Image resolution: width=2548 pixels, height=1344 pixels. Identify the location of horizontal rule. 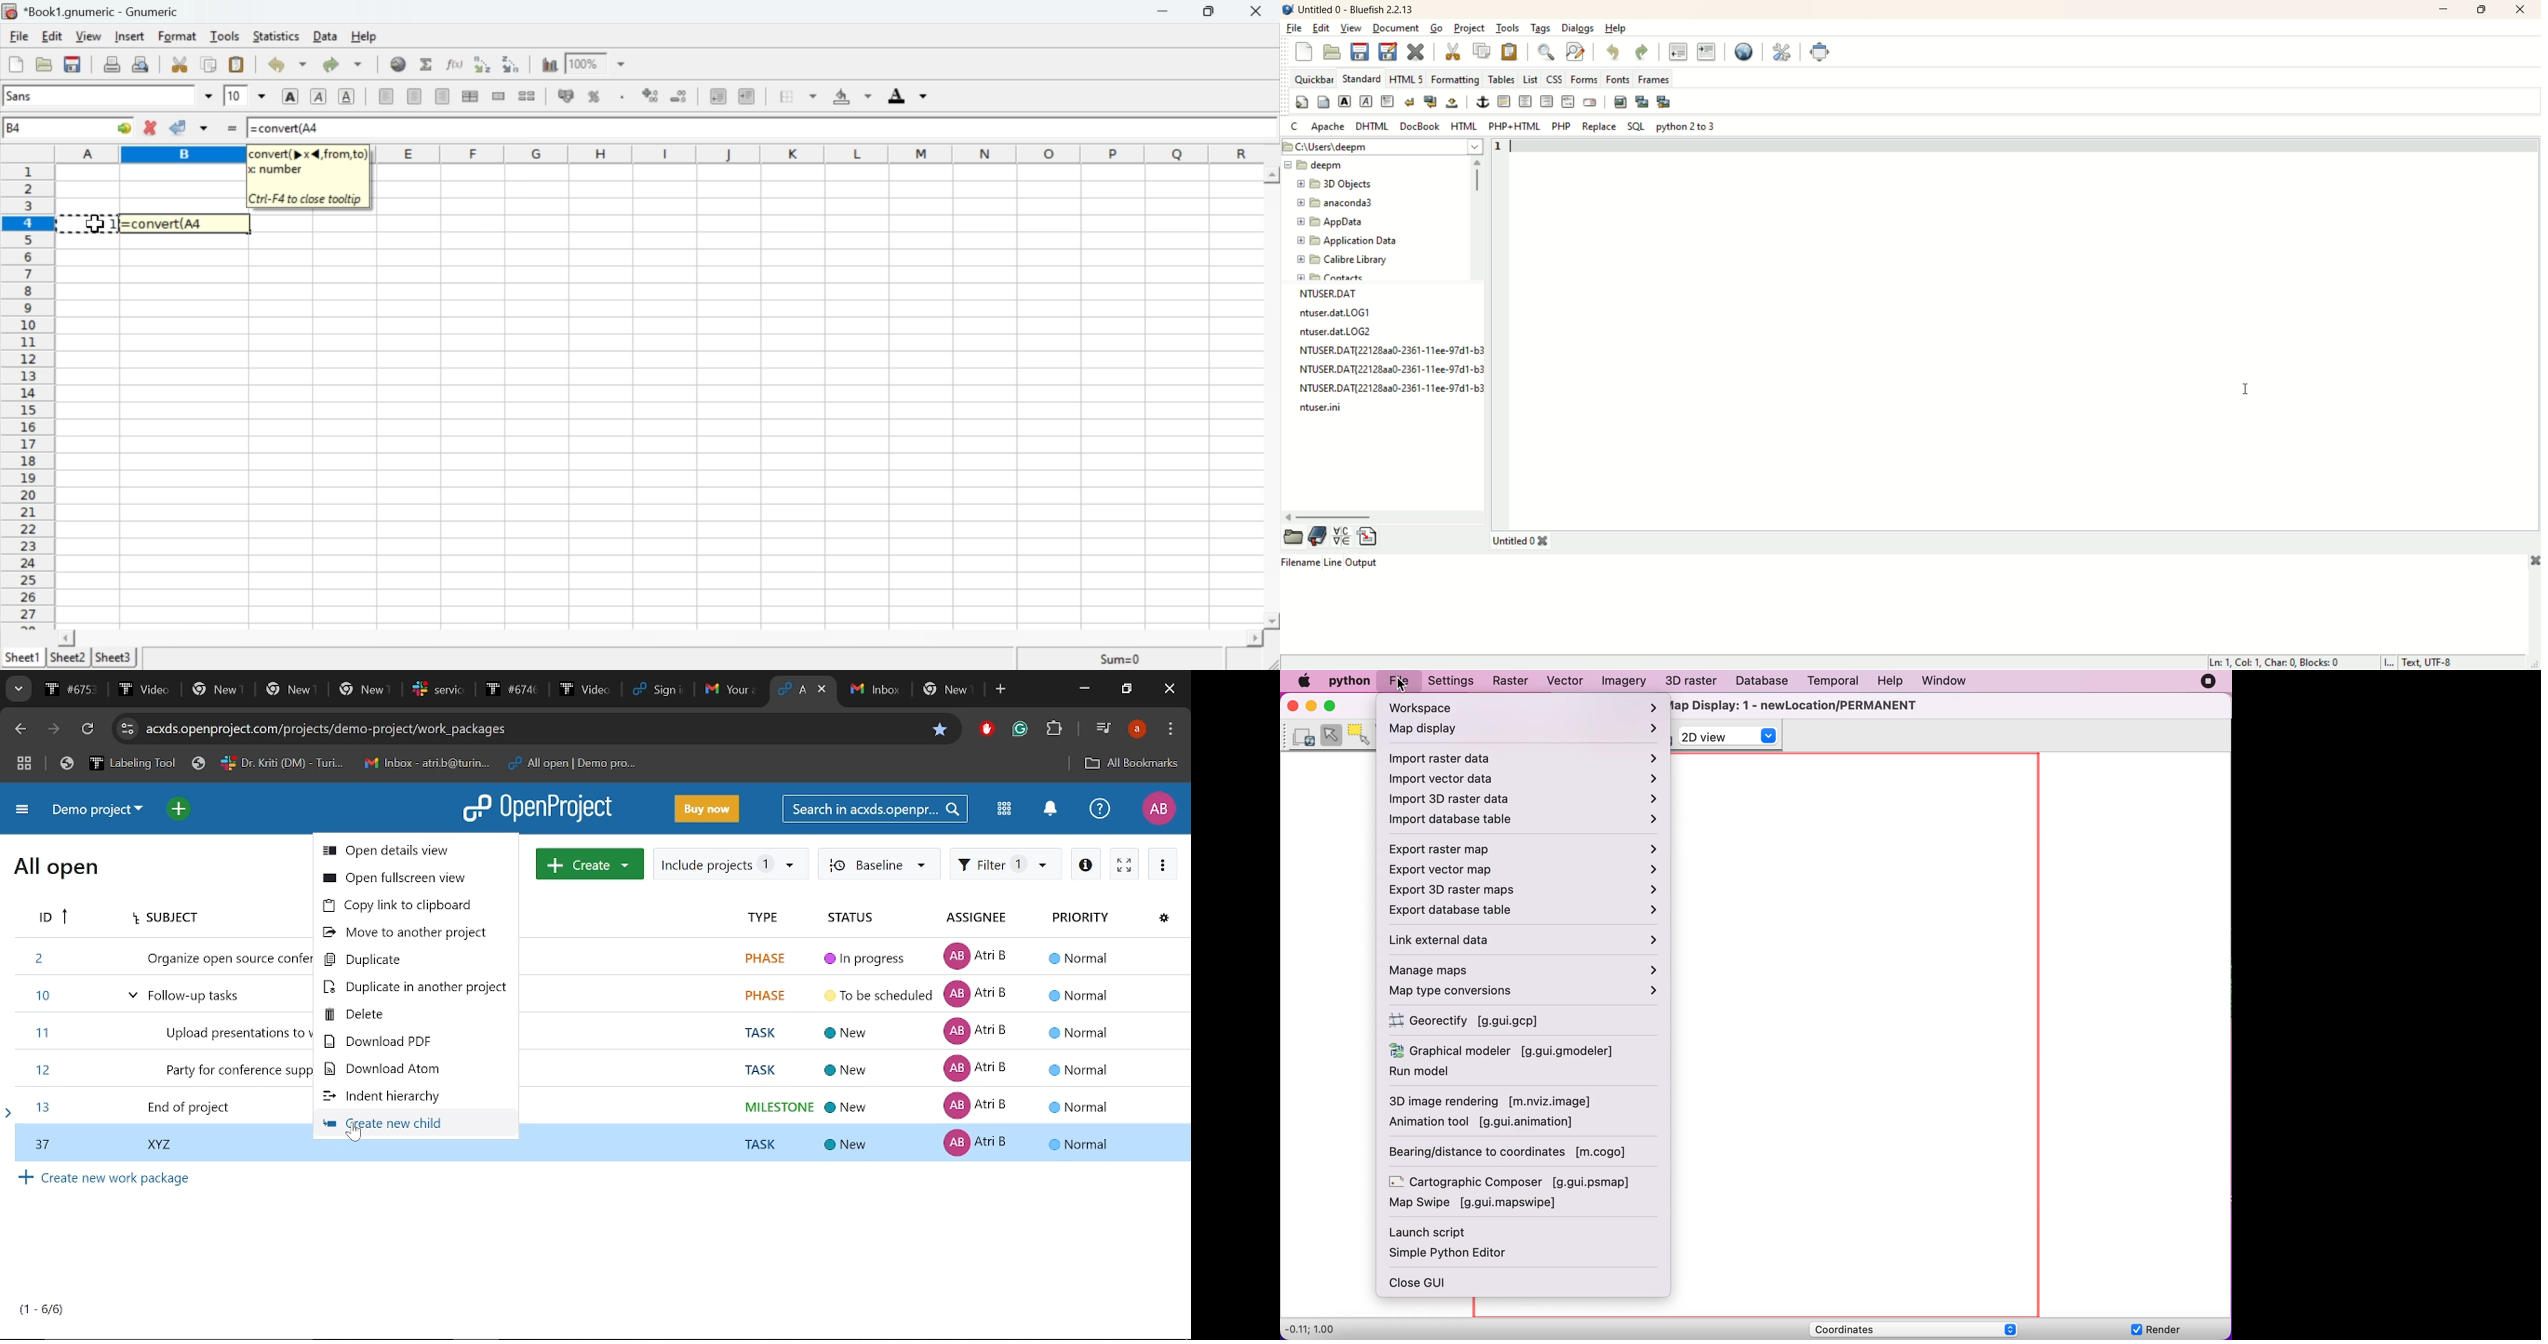
(1505, 102).